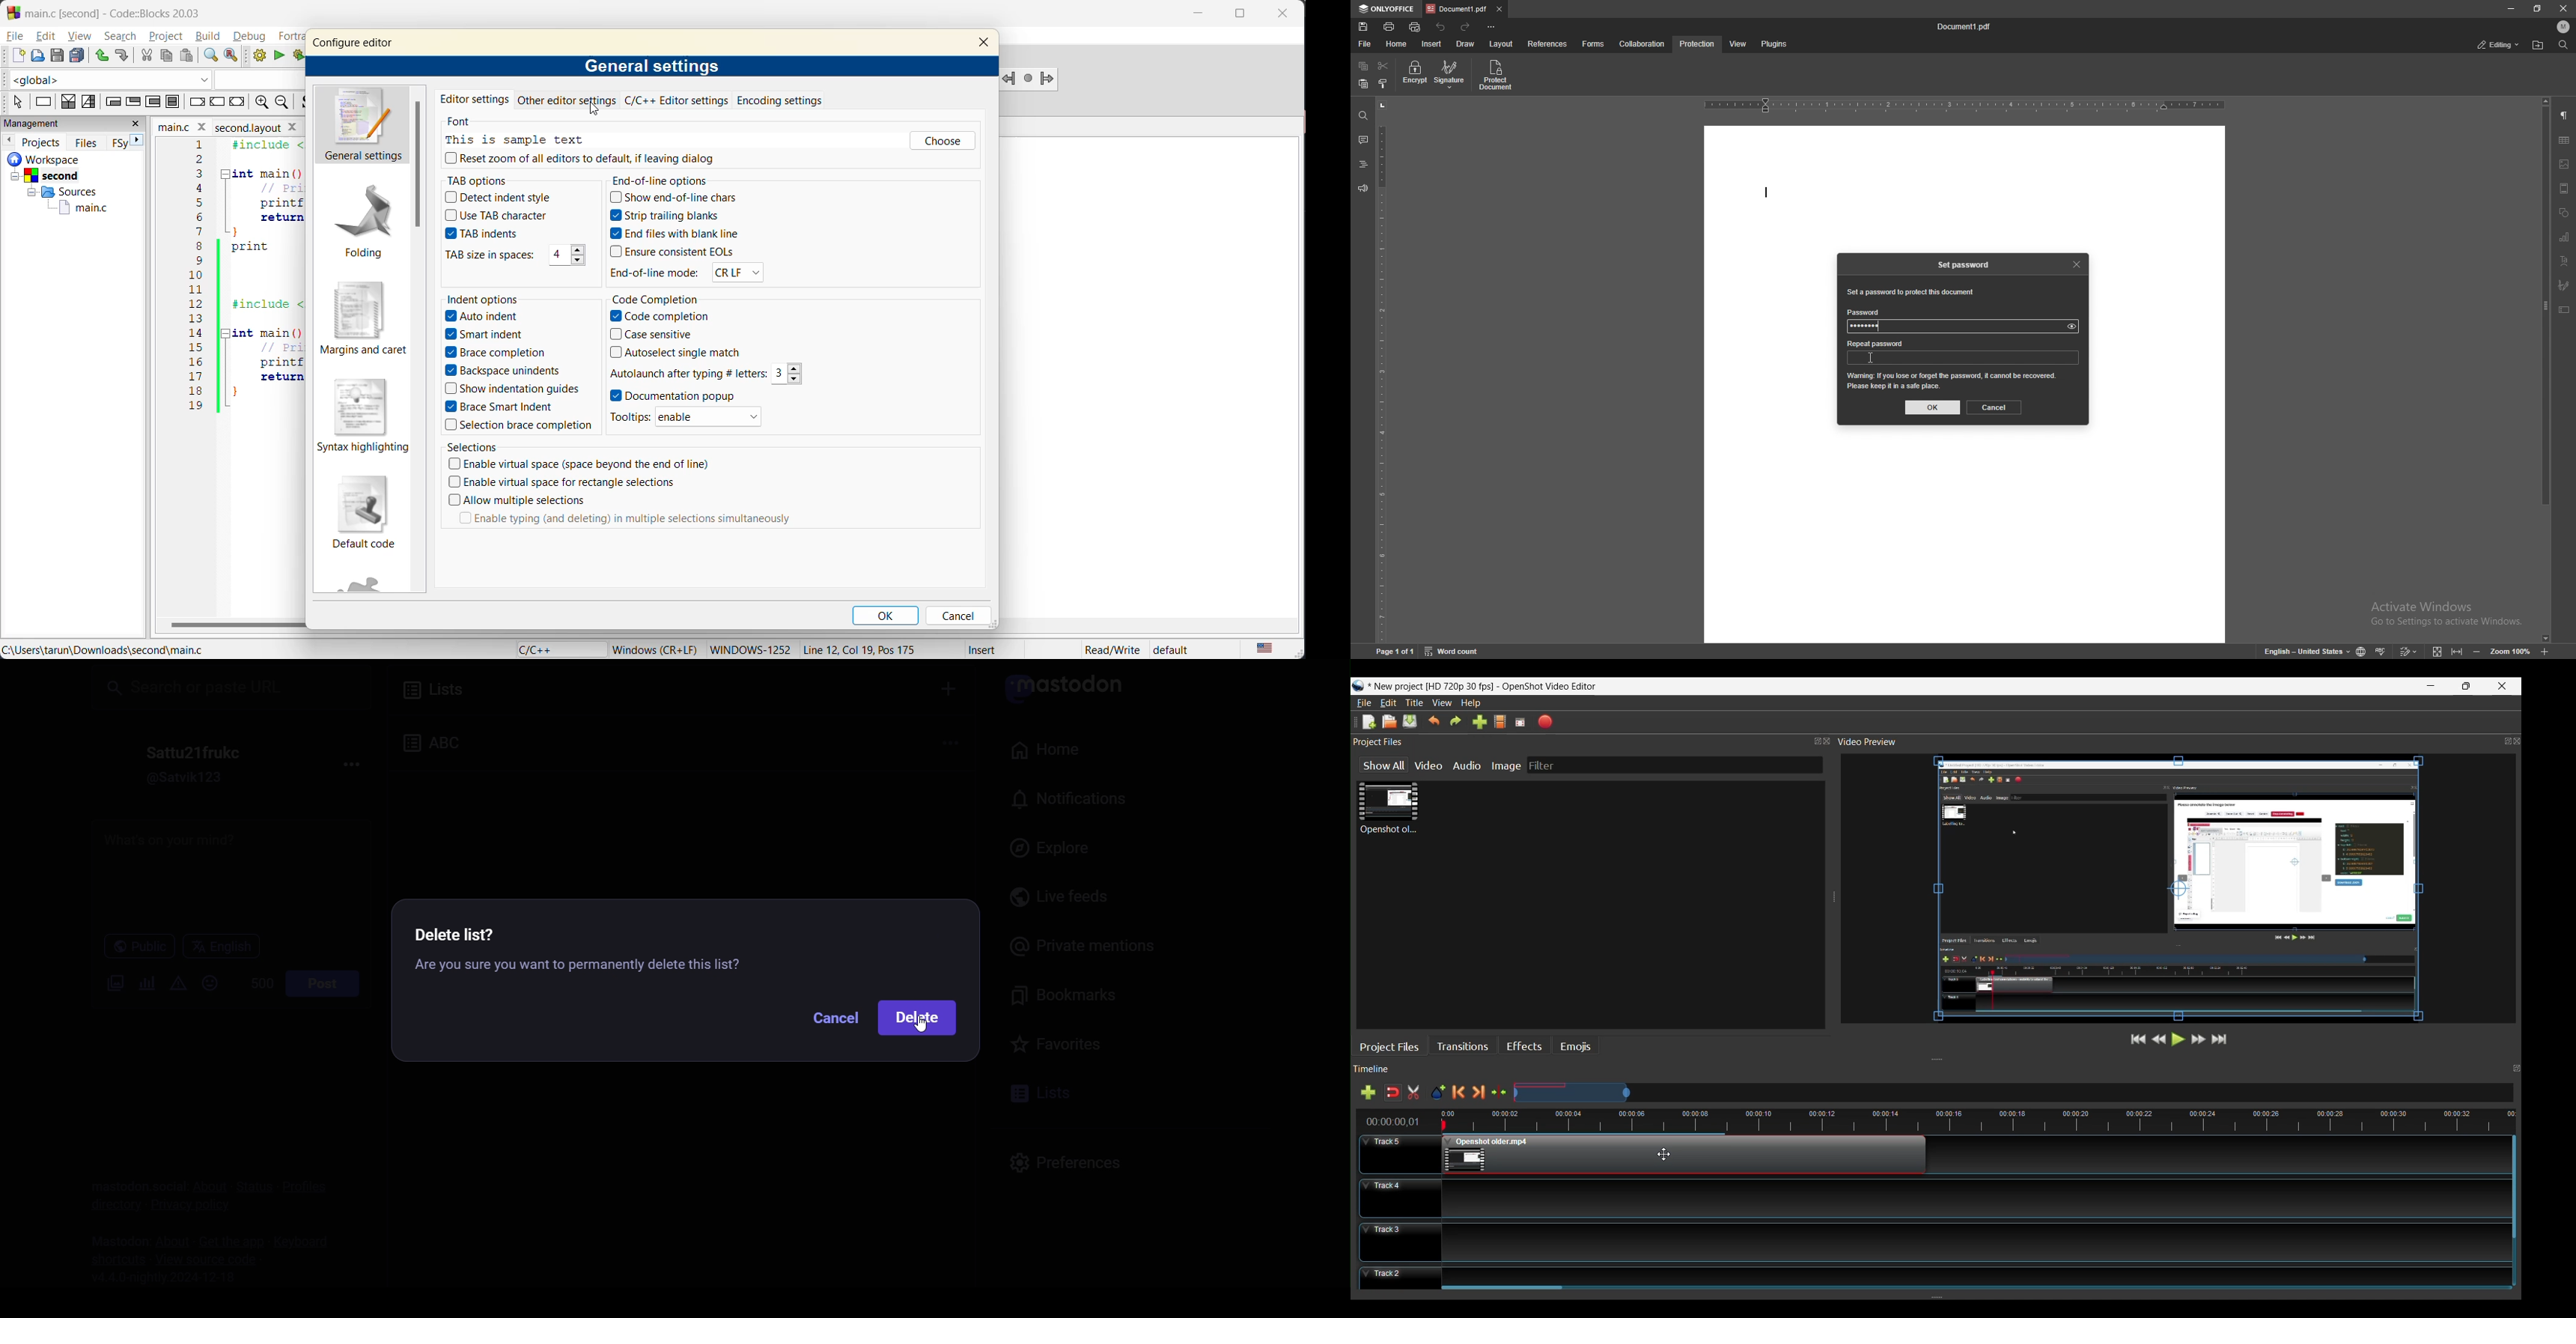 The height and width of the screenshot is (1344, 2576). I want to click on redo, so click(122, 57).